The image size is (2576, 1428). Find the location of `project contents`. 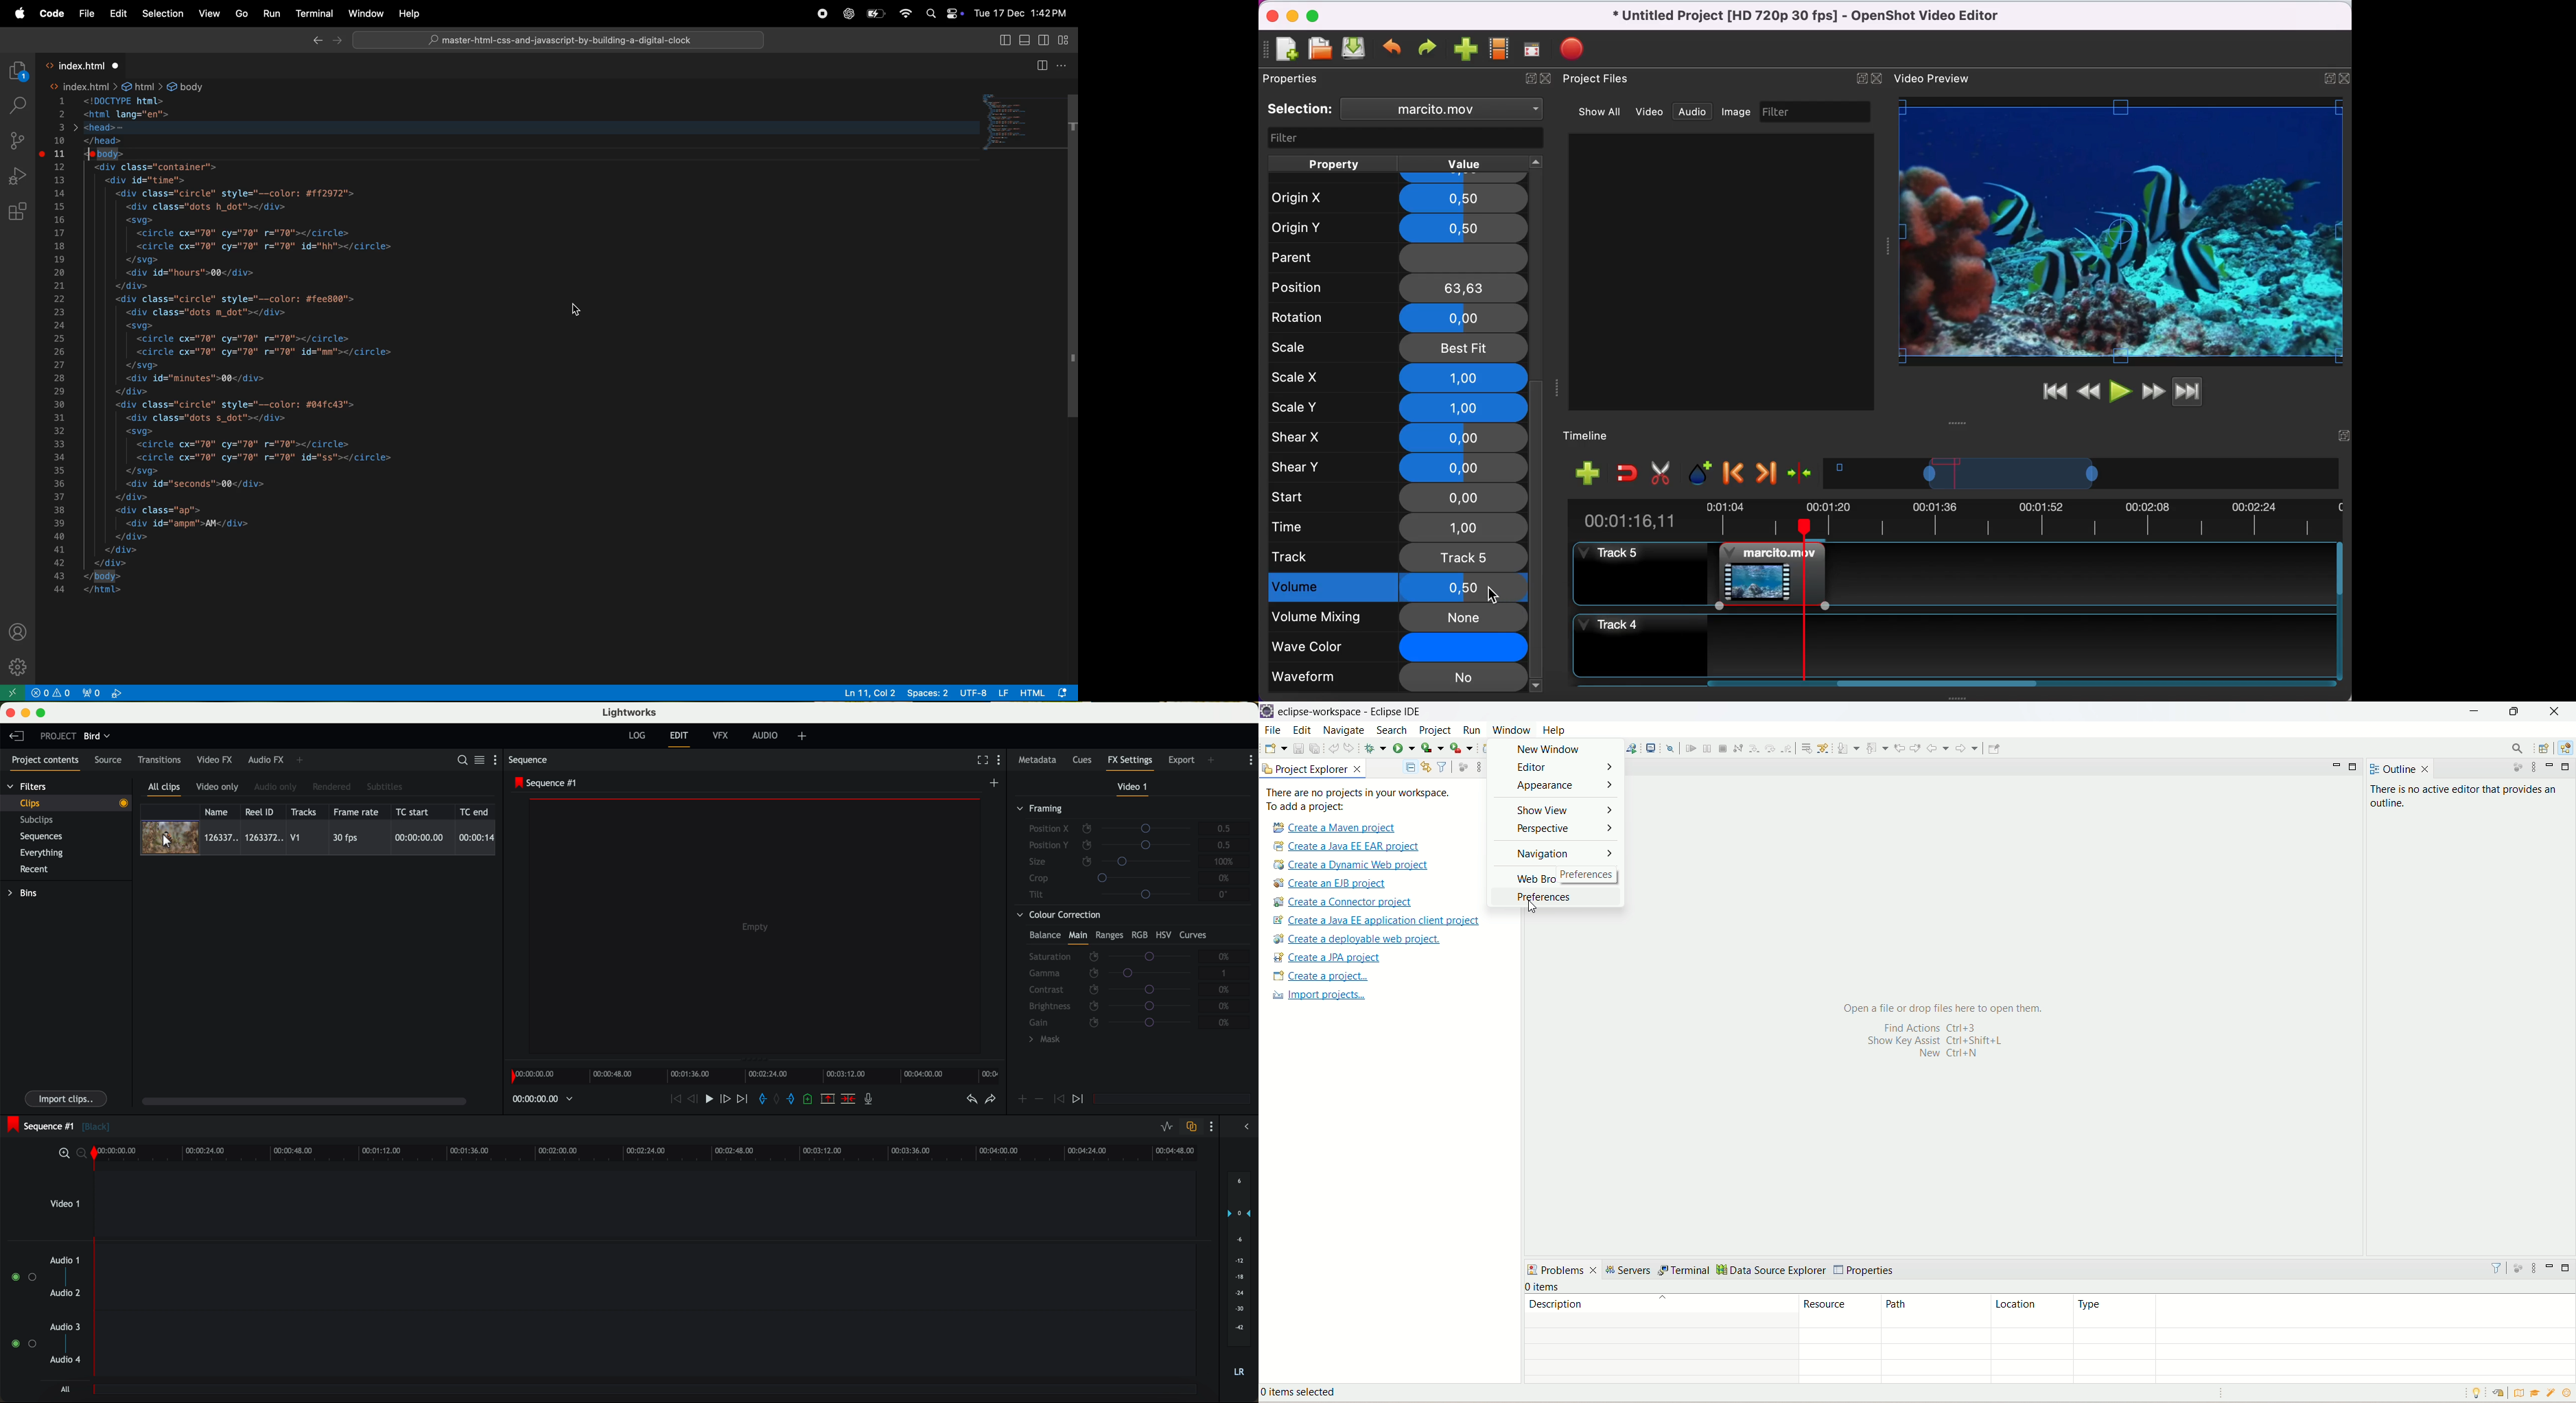

project contents is located at coordinates (46, 763).